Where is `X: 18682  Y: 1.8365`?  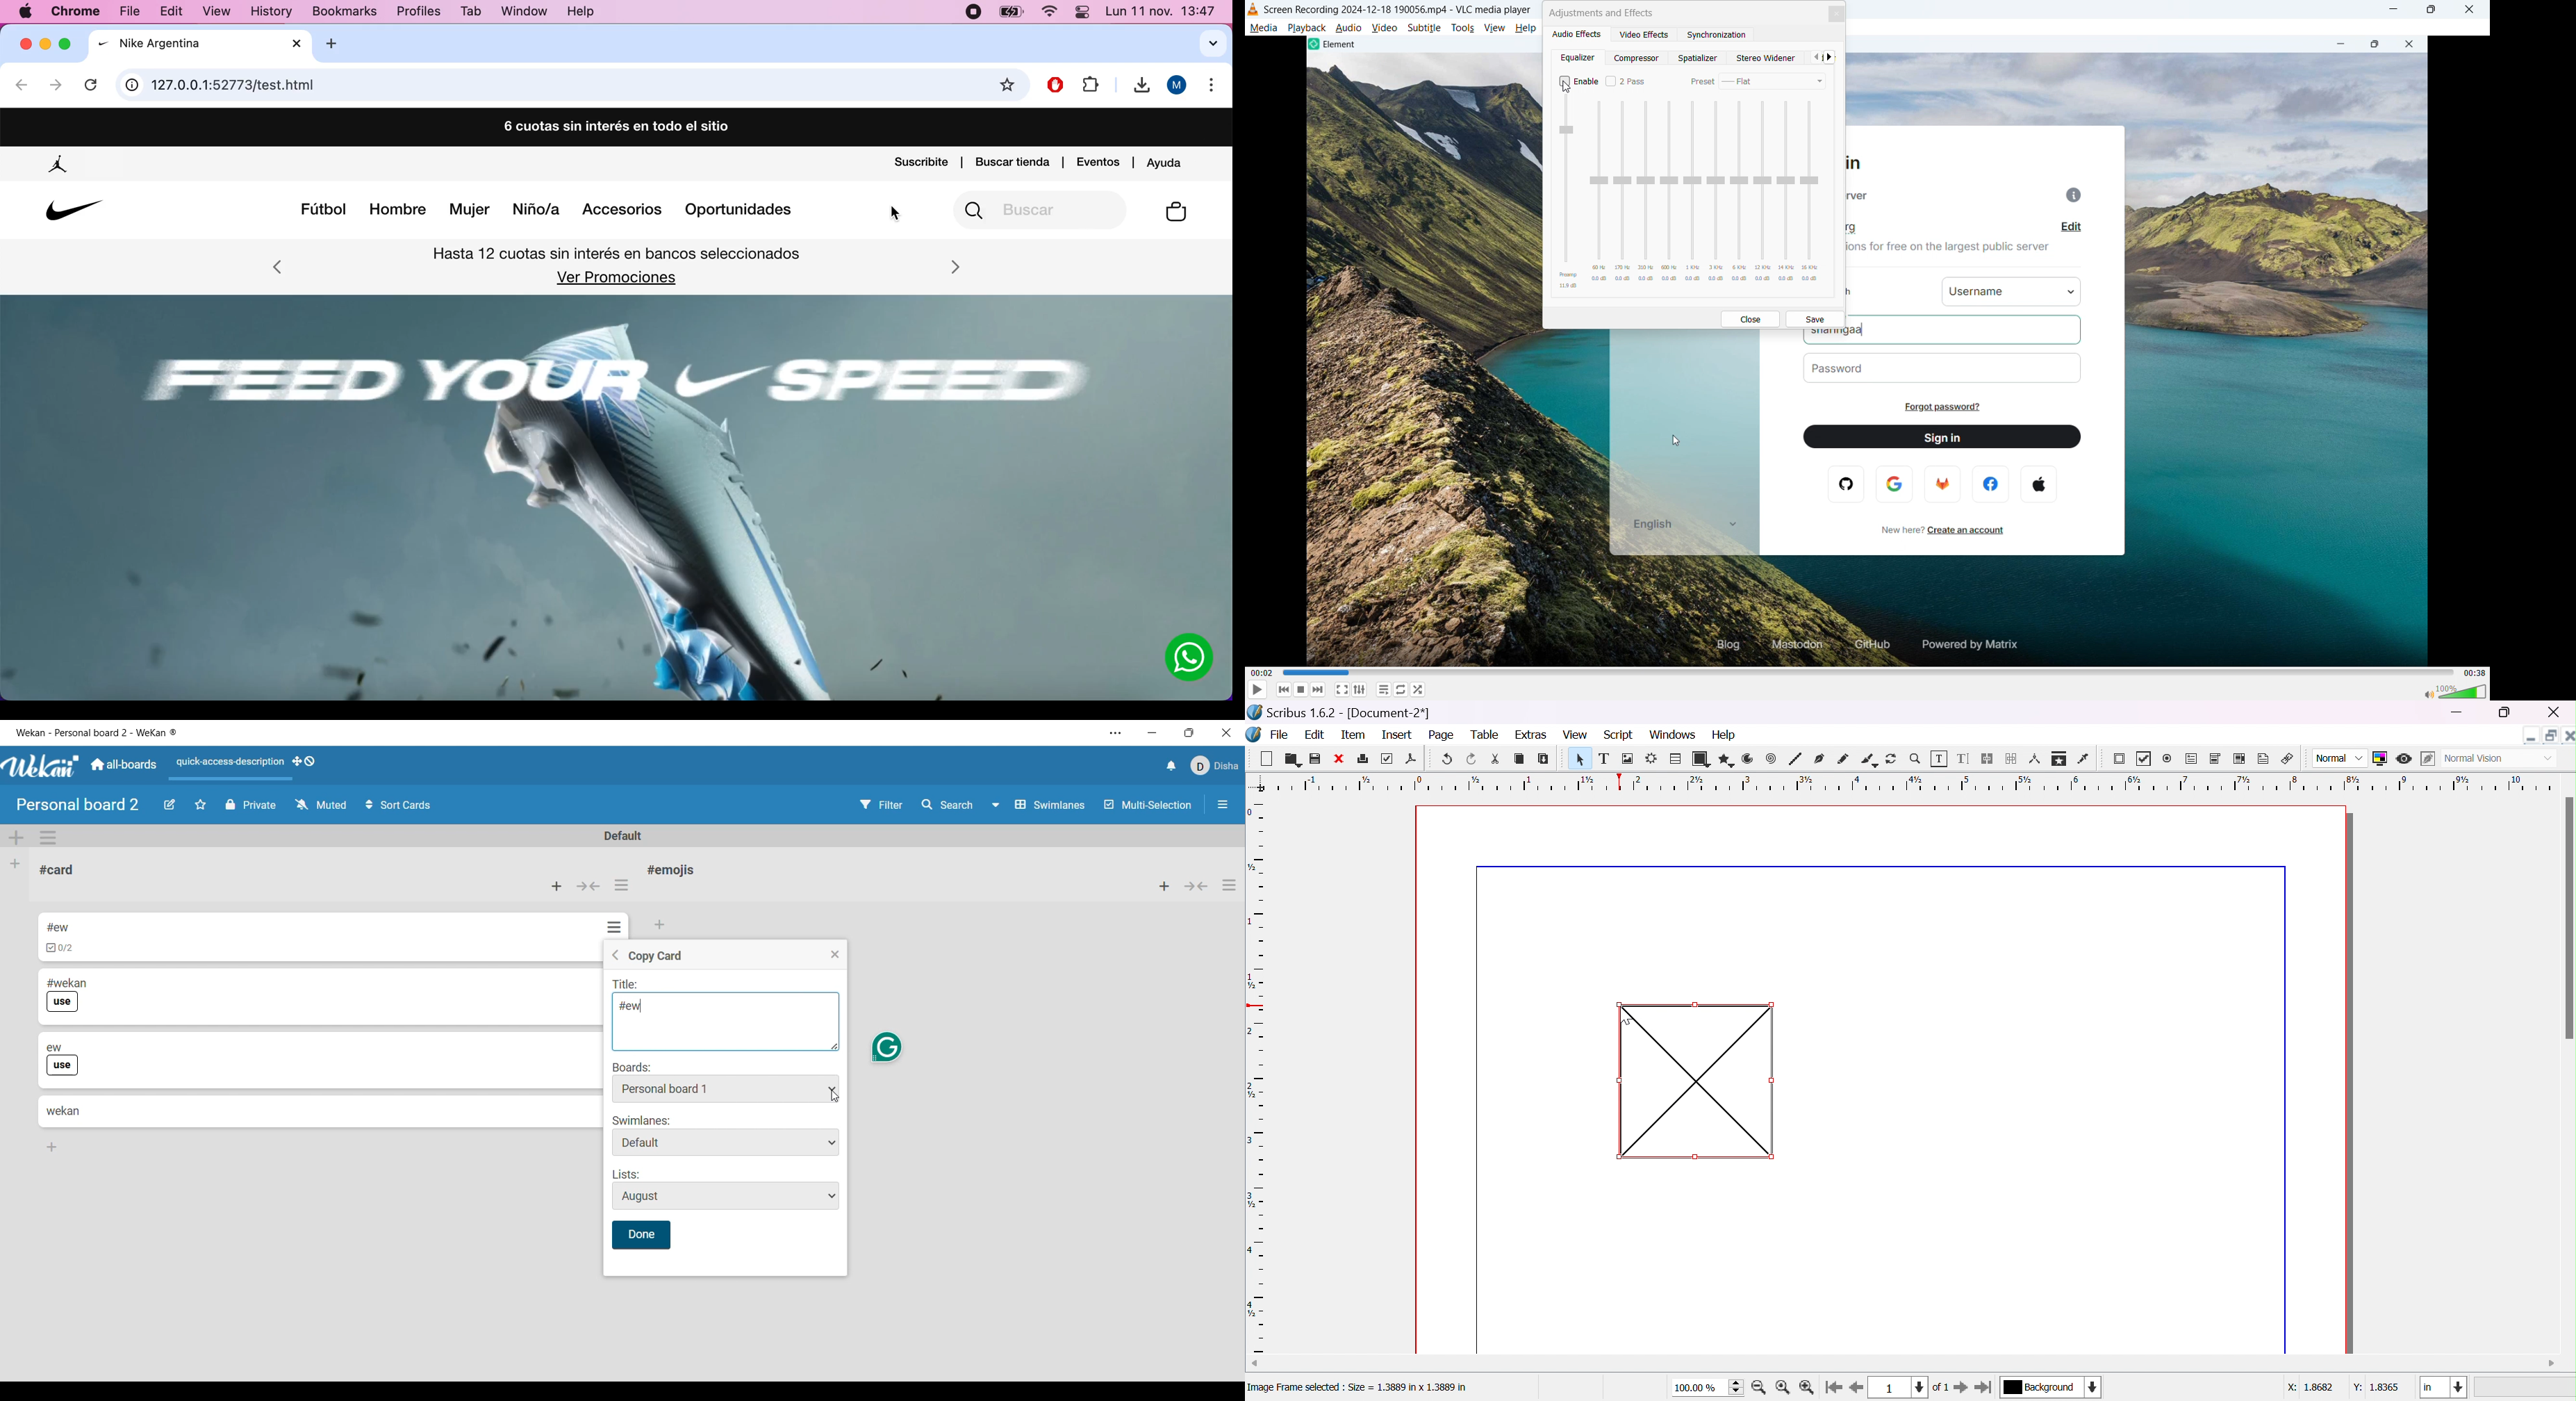
X: 18682  Y: 1.8365 is located at coordinates (2335, 1386).